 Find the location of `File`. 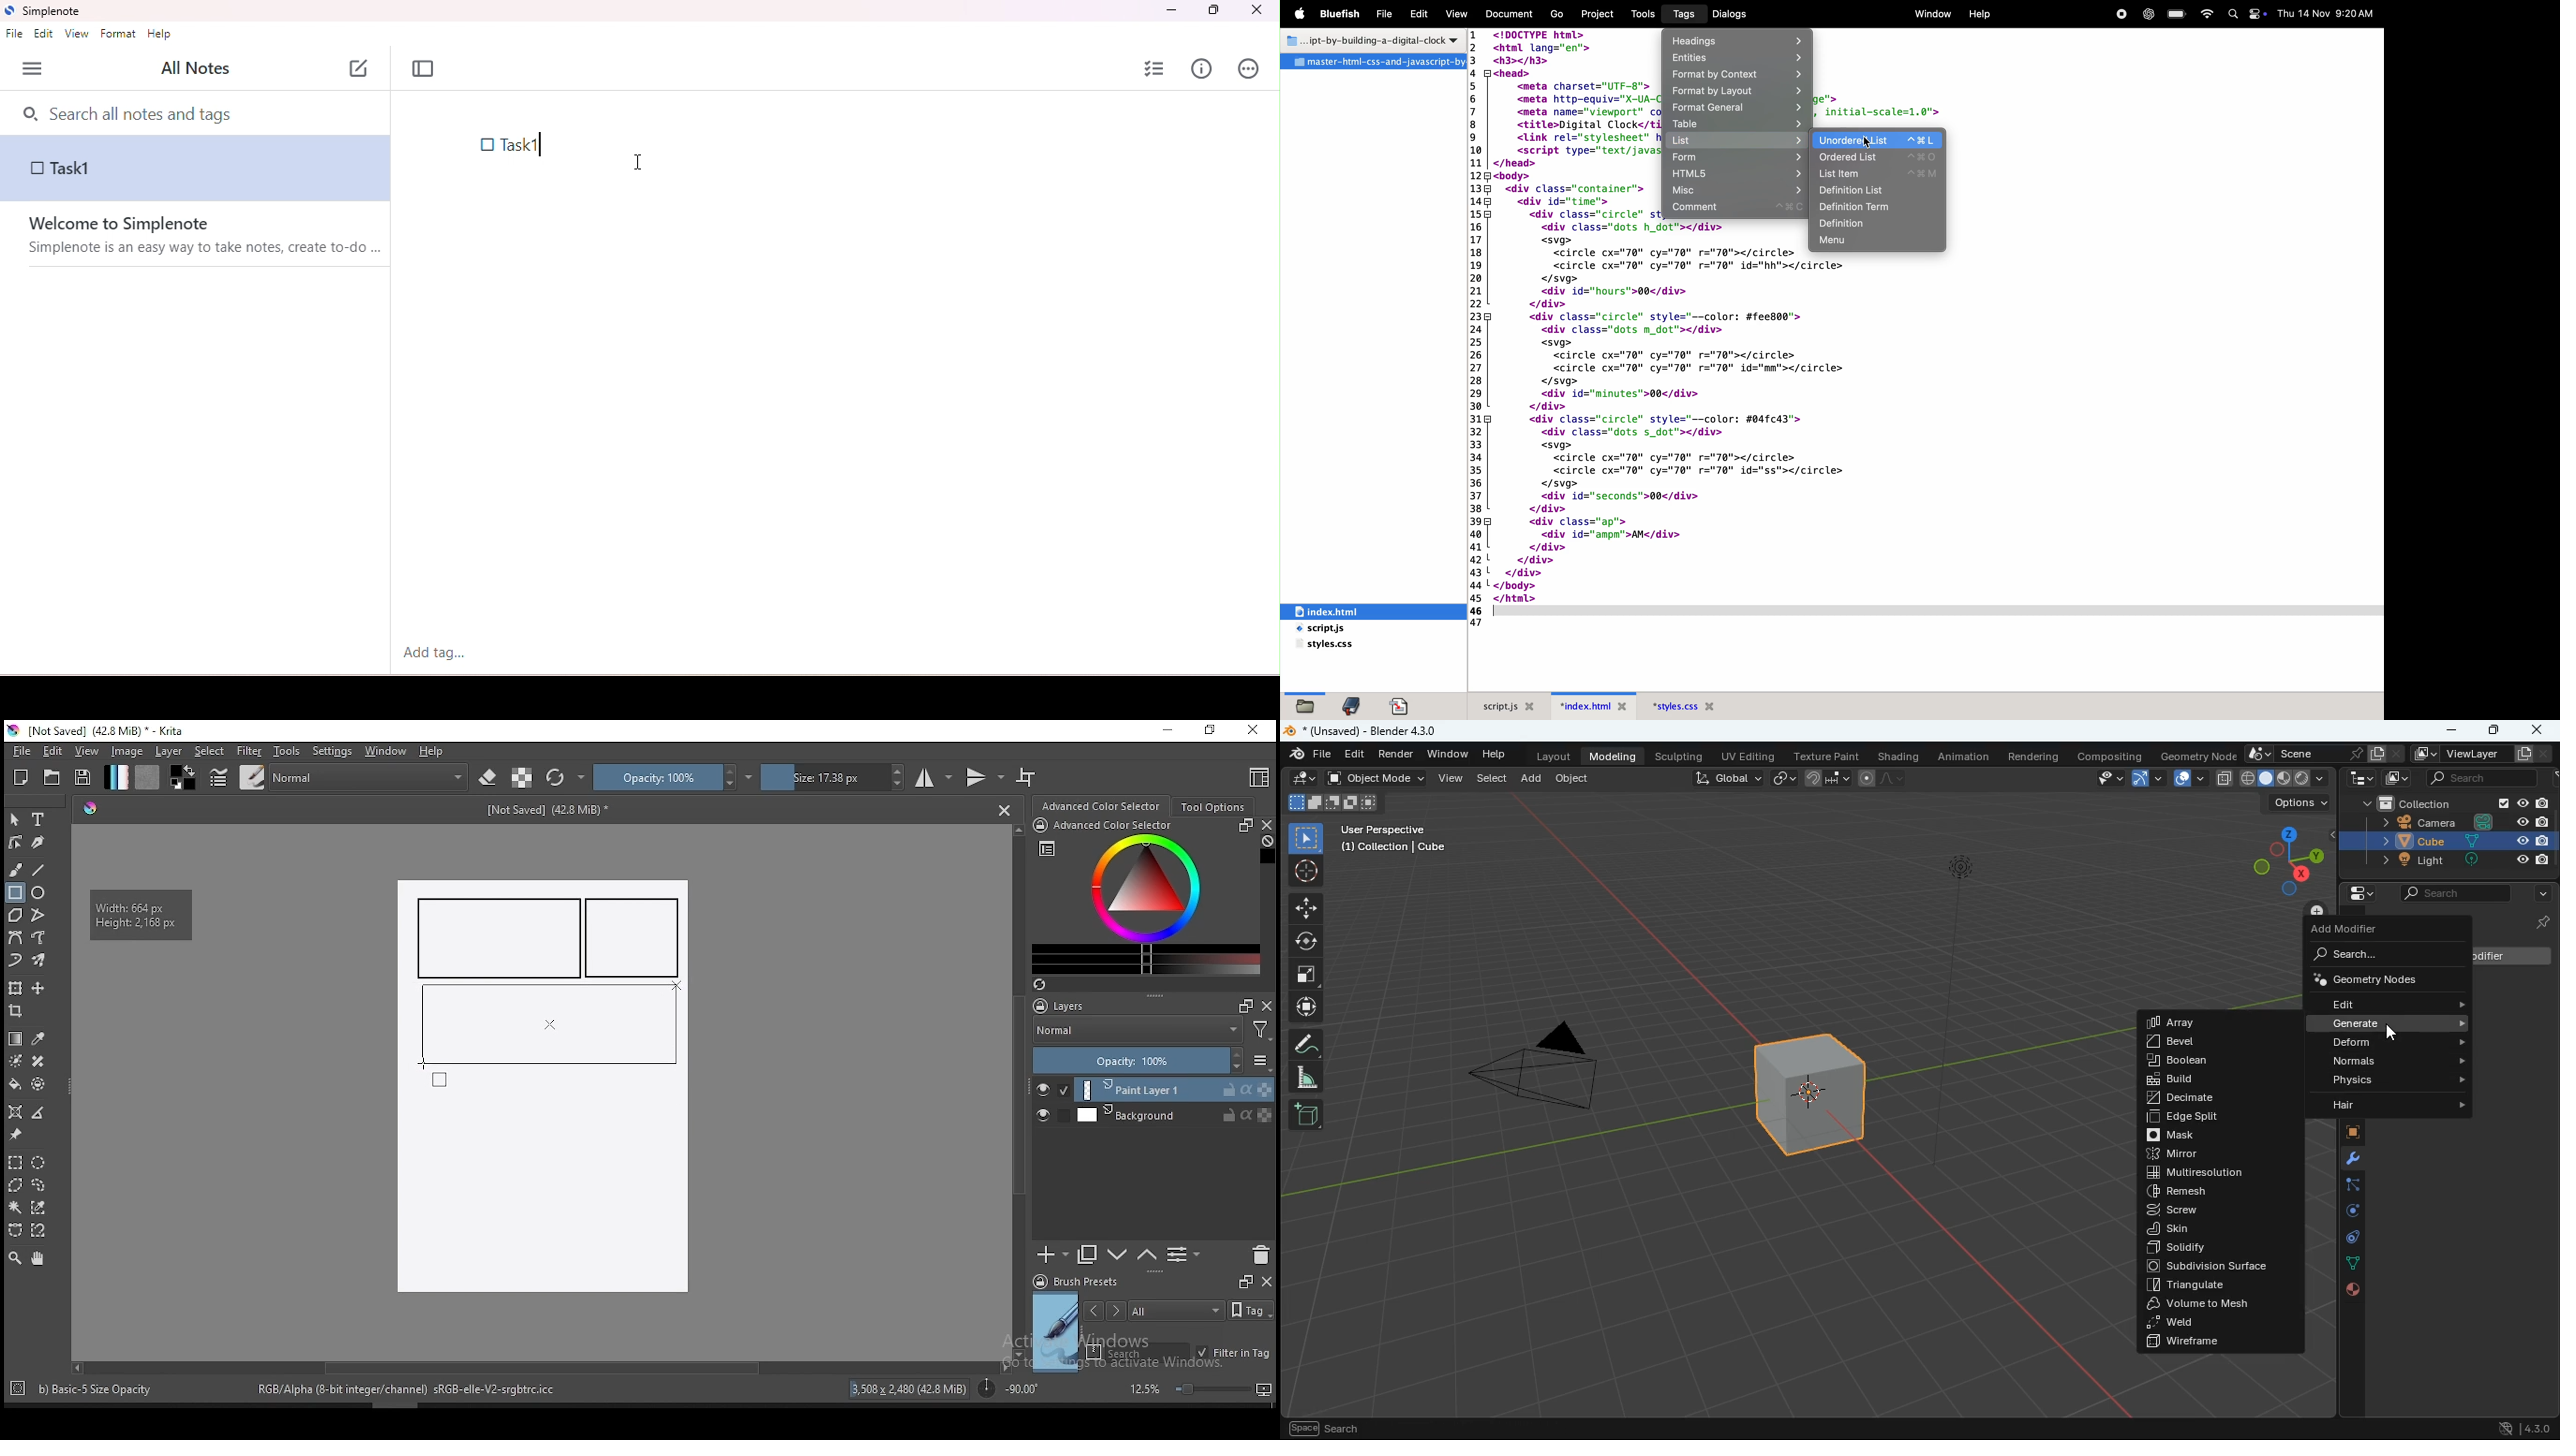

File is located at coordinates (1385, 15).